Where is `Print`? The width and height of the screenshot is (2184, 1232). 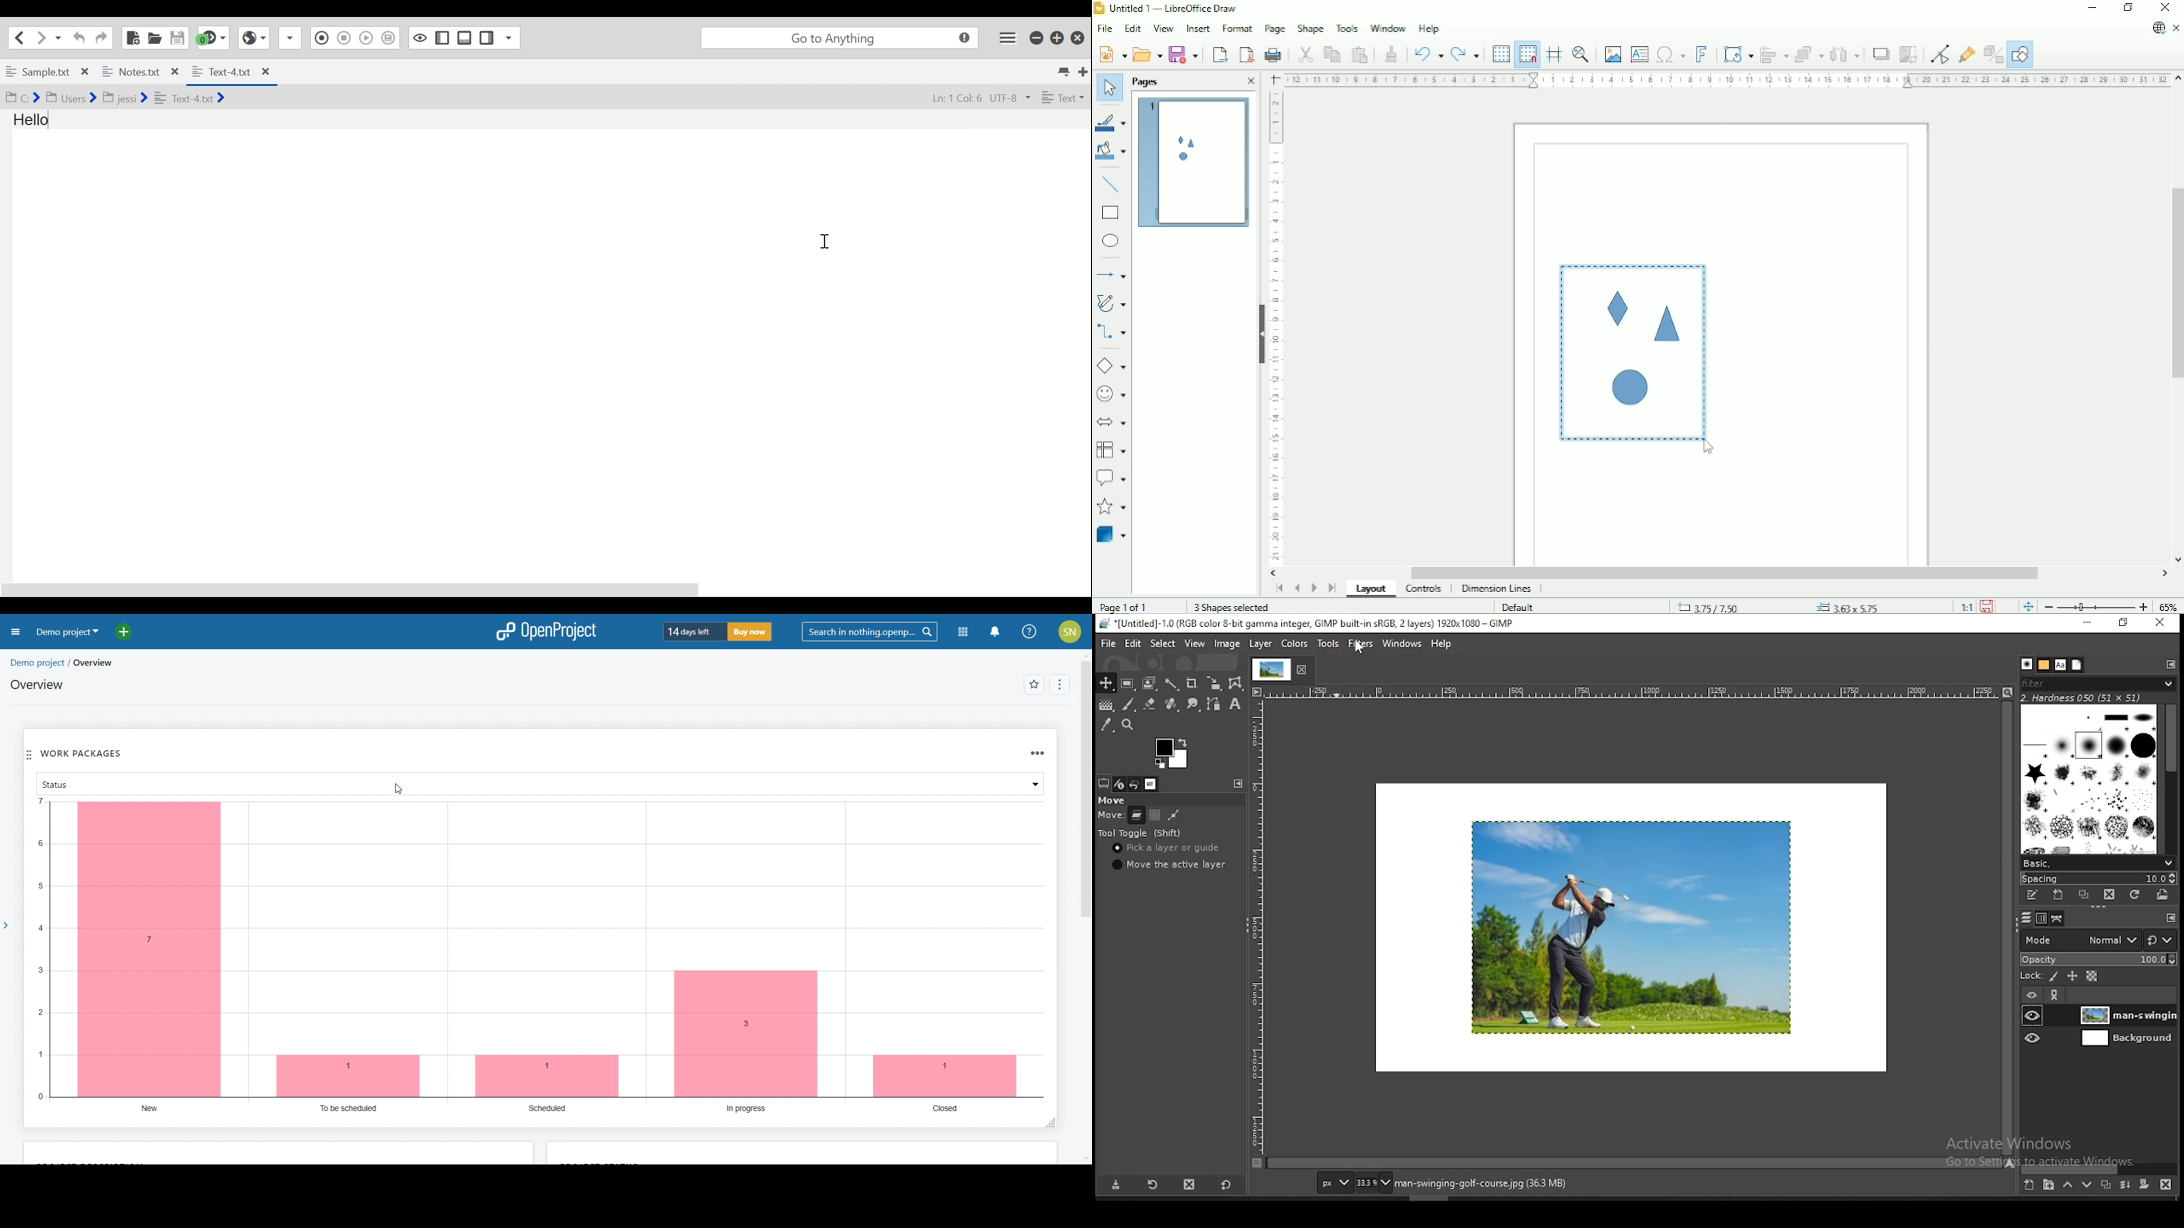
Print is located at coordinates (1274, 53).